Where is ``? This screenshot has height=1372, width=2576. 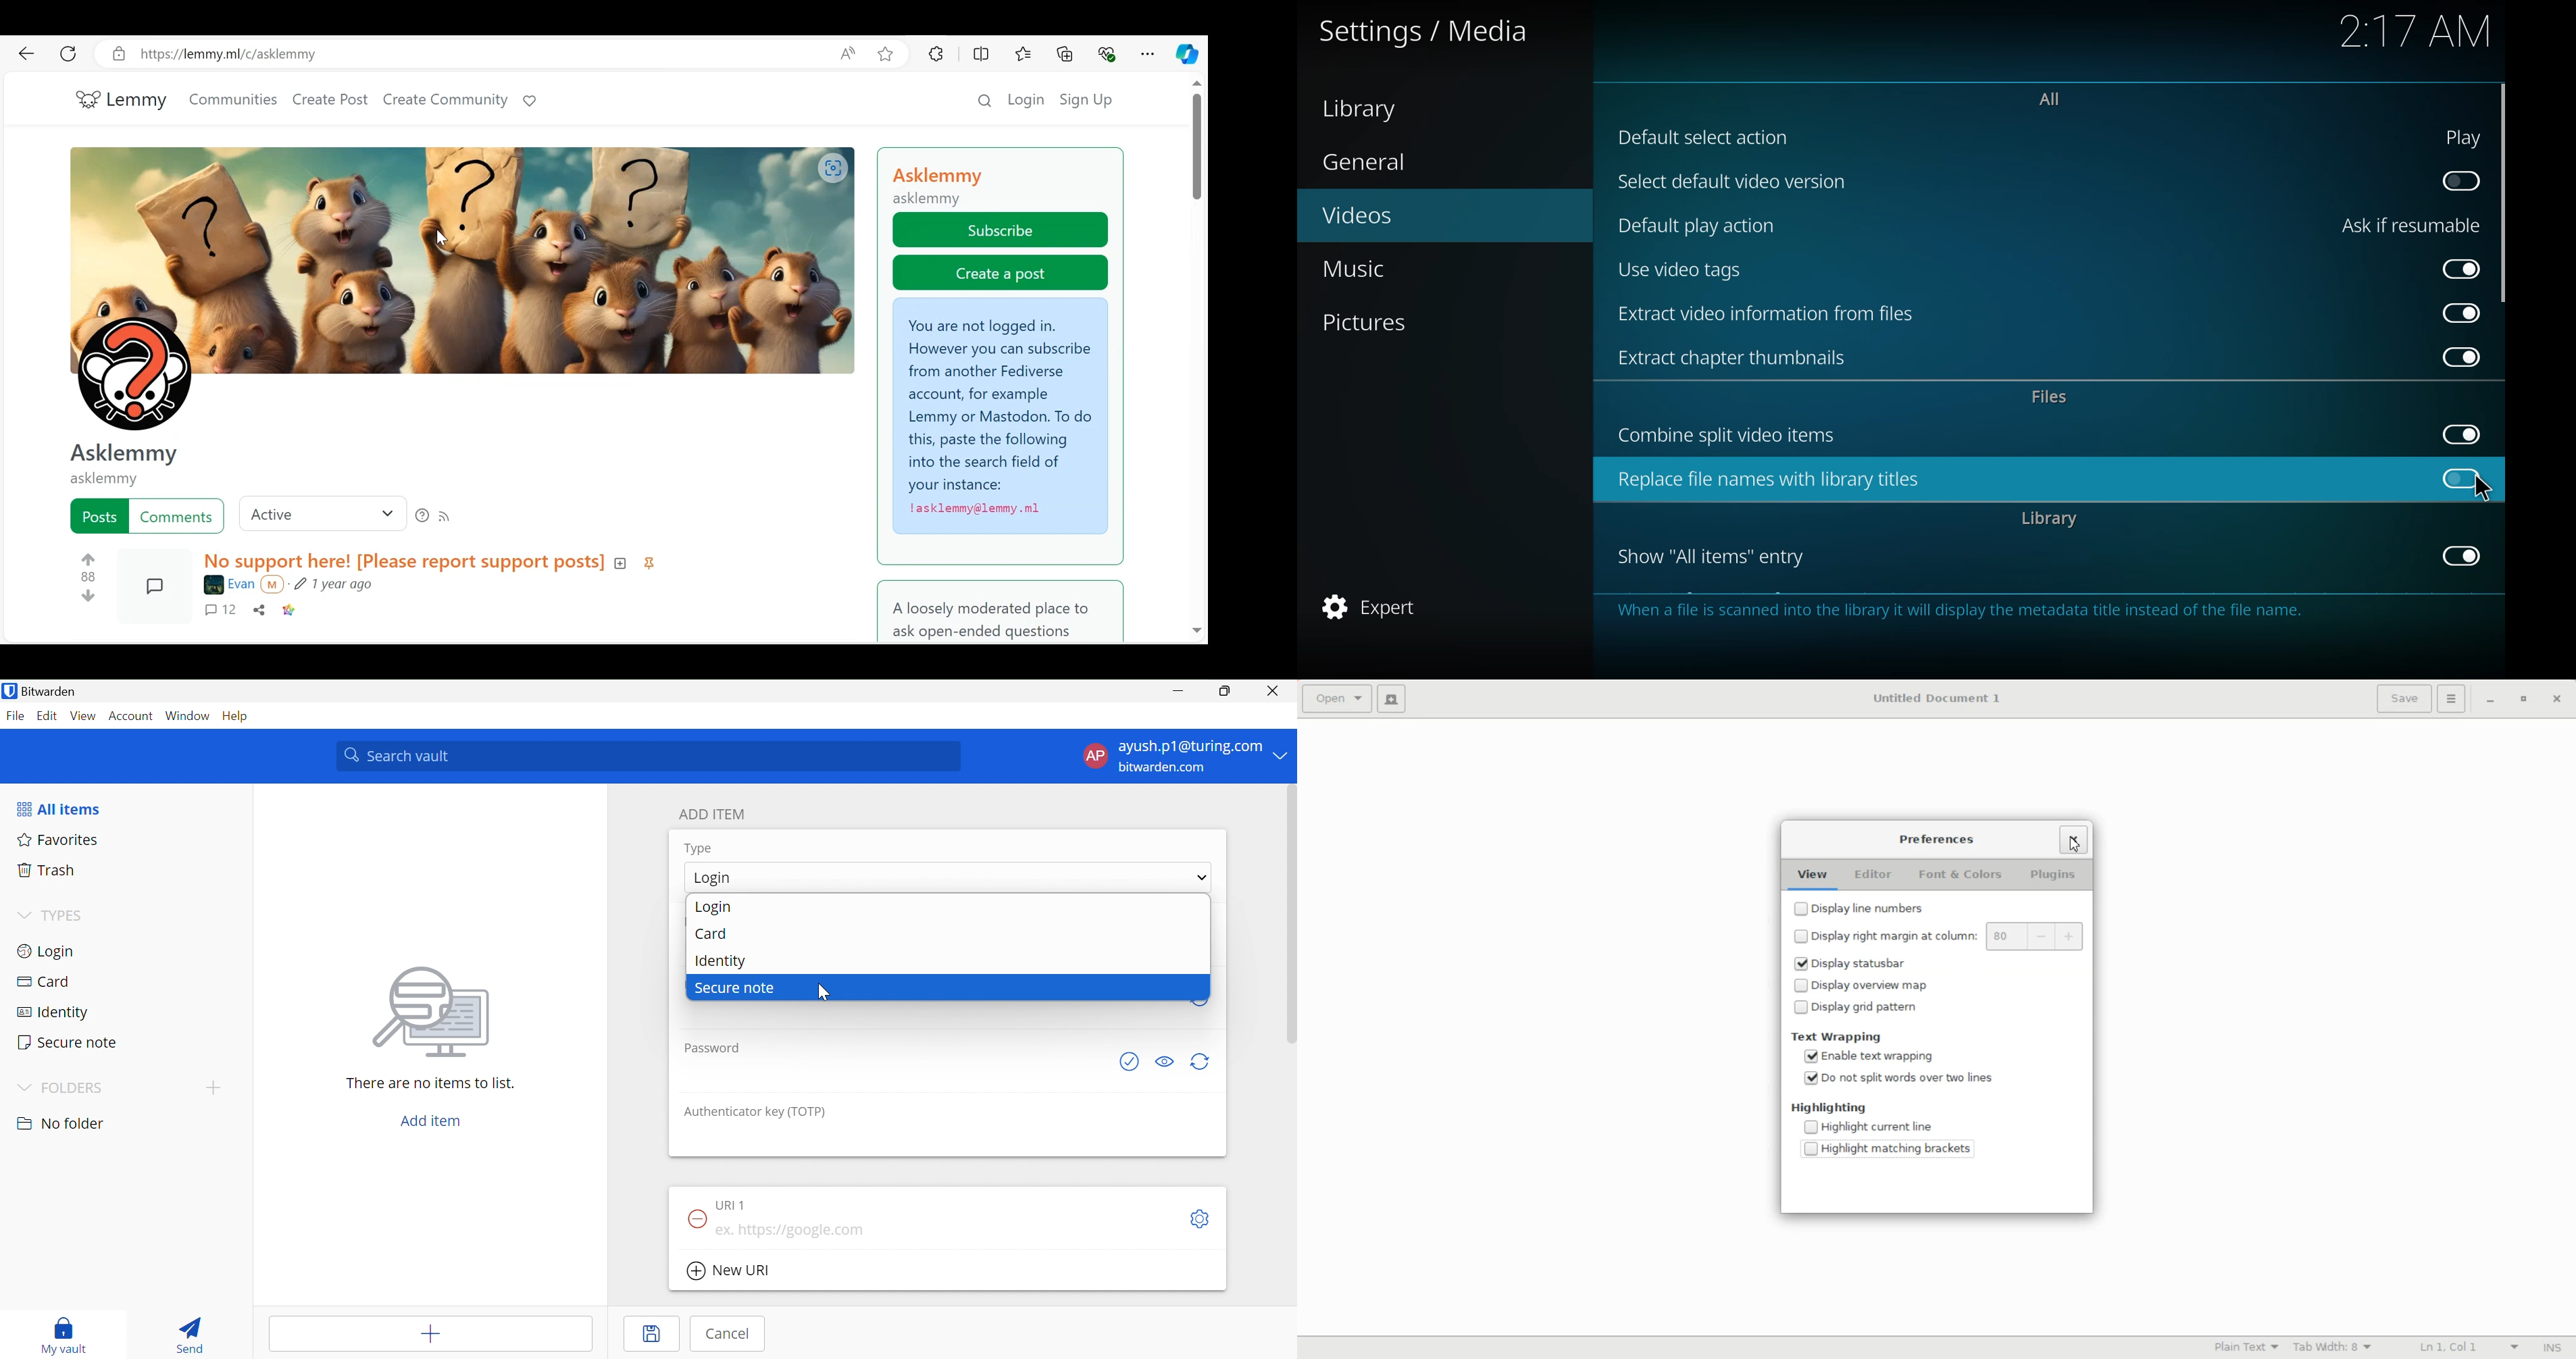  is located at coordinates (276, 585).